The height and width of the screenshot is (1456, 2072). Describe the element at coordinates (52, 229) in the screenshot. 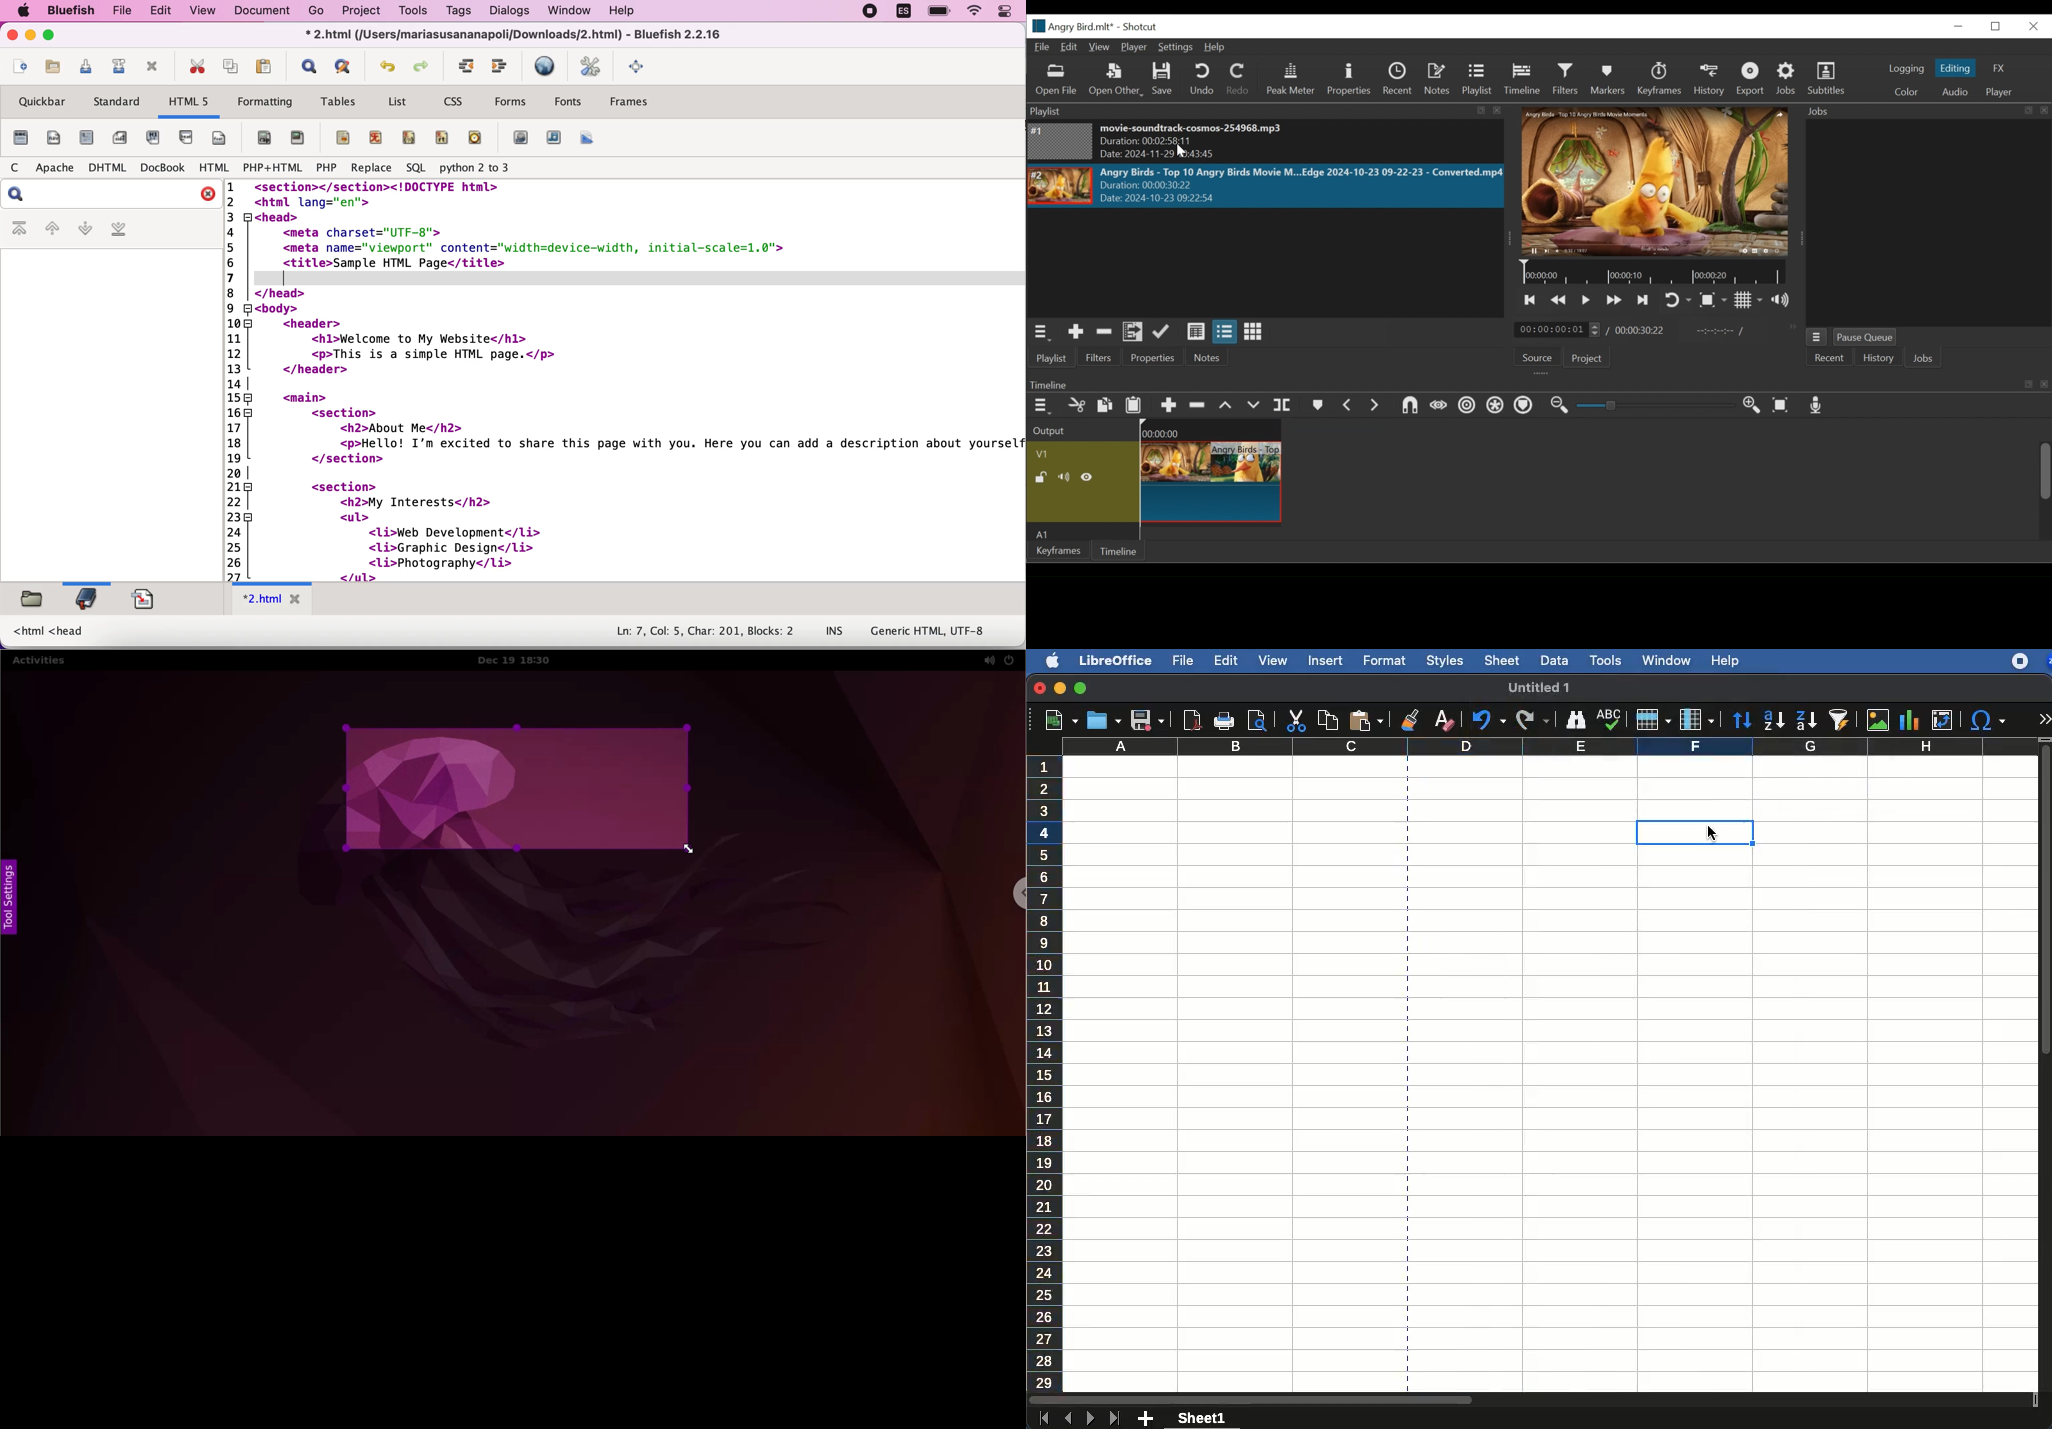

I see `previous bookmark` at that location.